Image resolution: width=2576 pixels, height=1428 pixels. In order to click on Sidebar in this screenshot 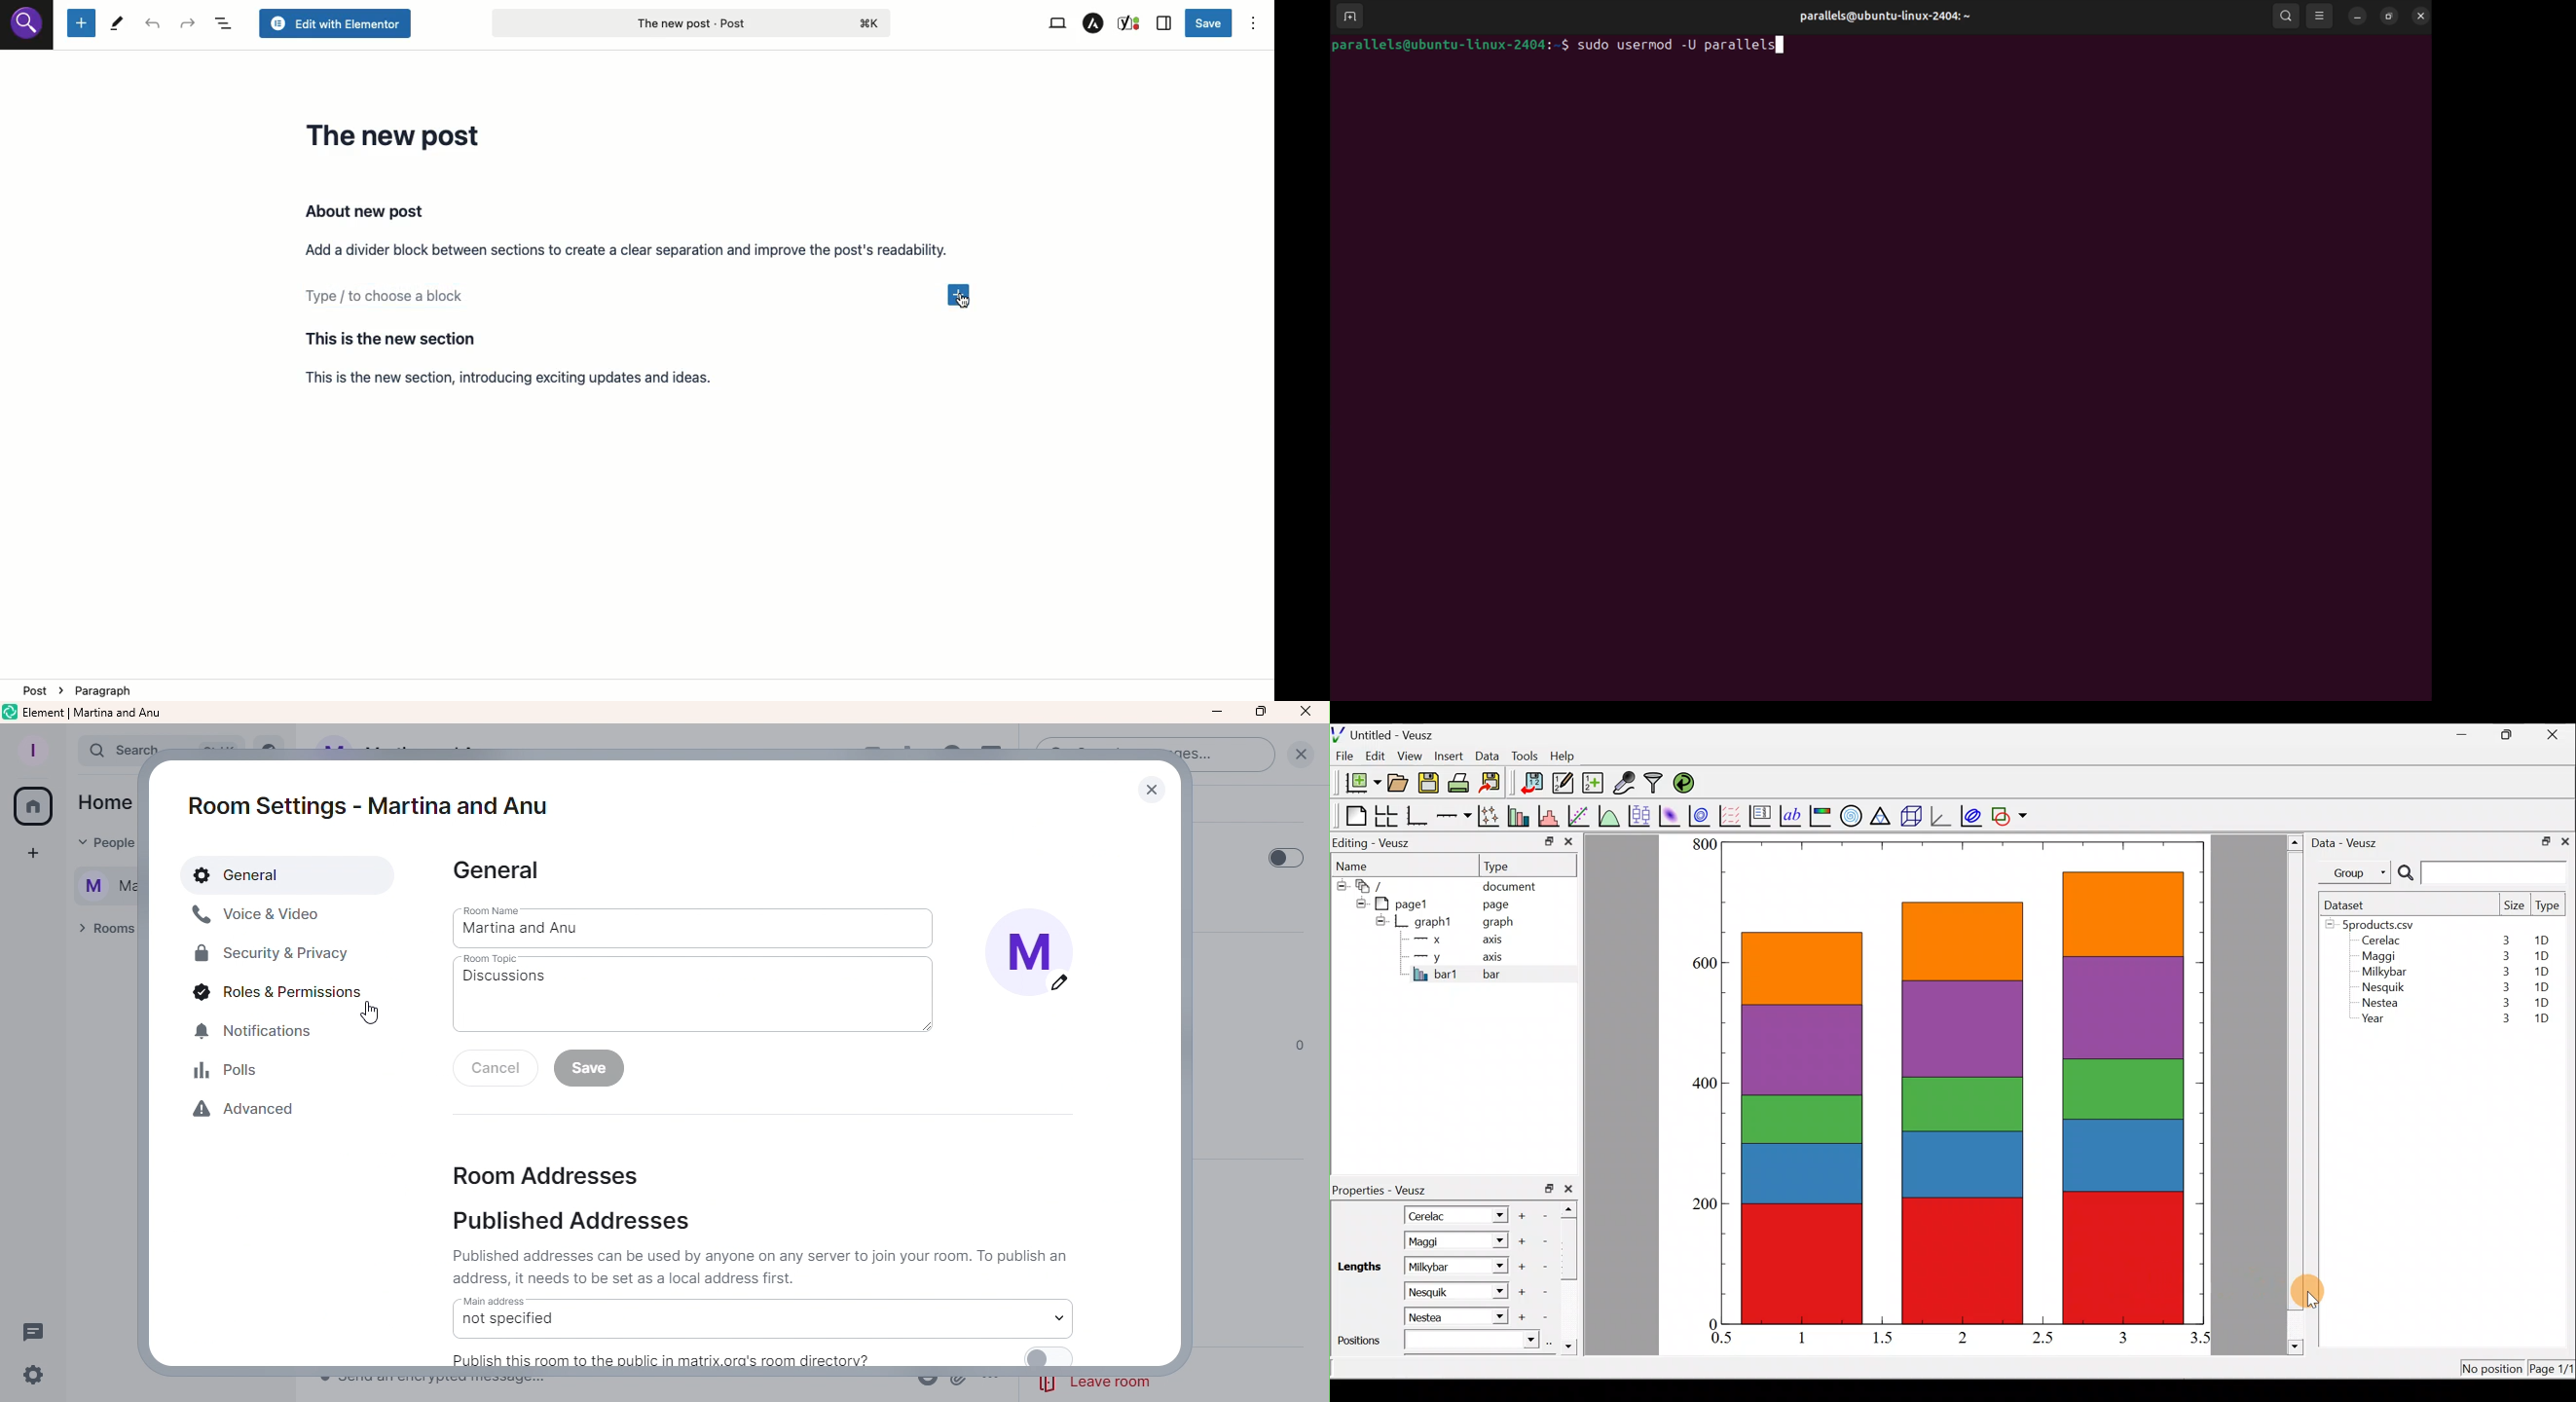, I will do `click(1165, 24)`.